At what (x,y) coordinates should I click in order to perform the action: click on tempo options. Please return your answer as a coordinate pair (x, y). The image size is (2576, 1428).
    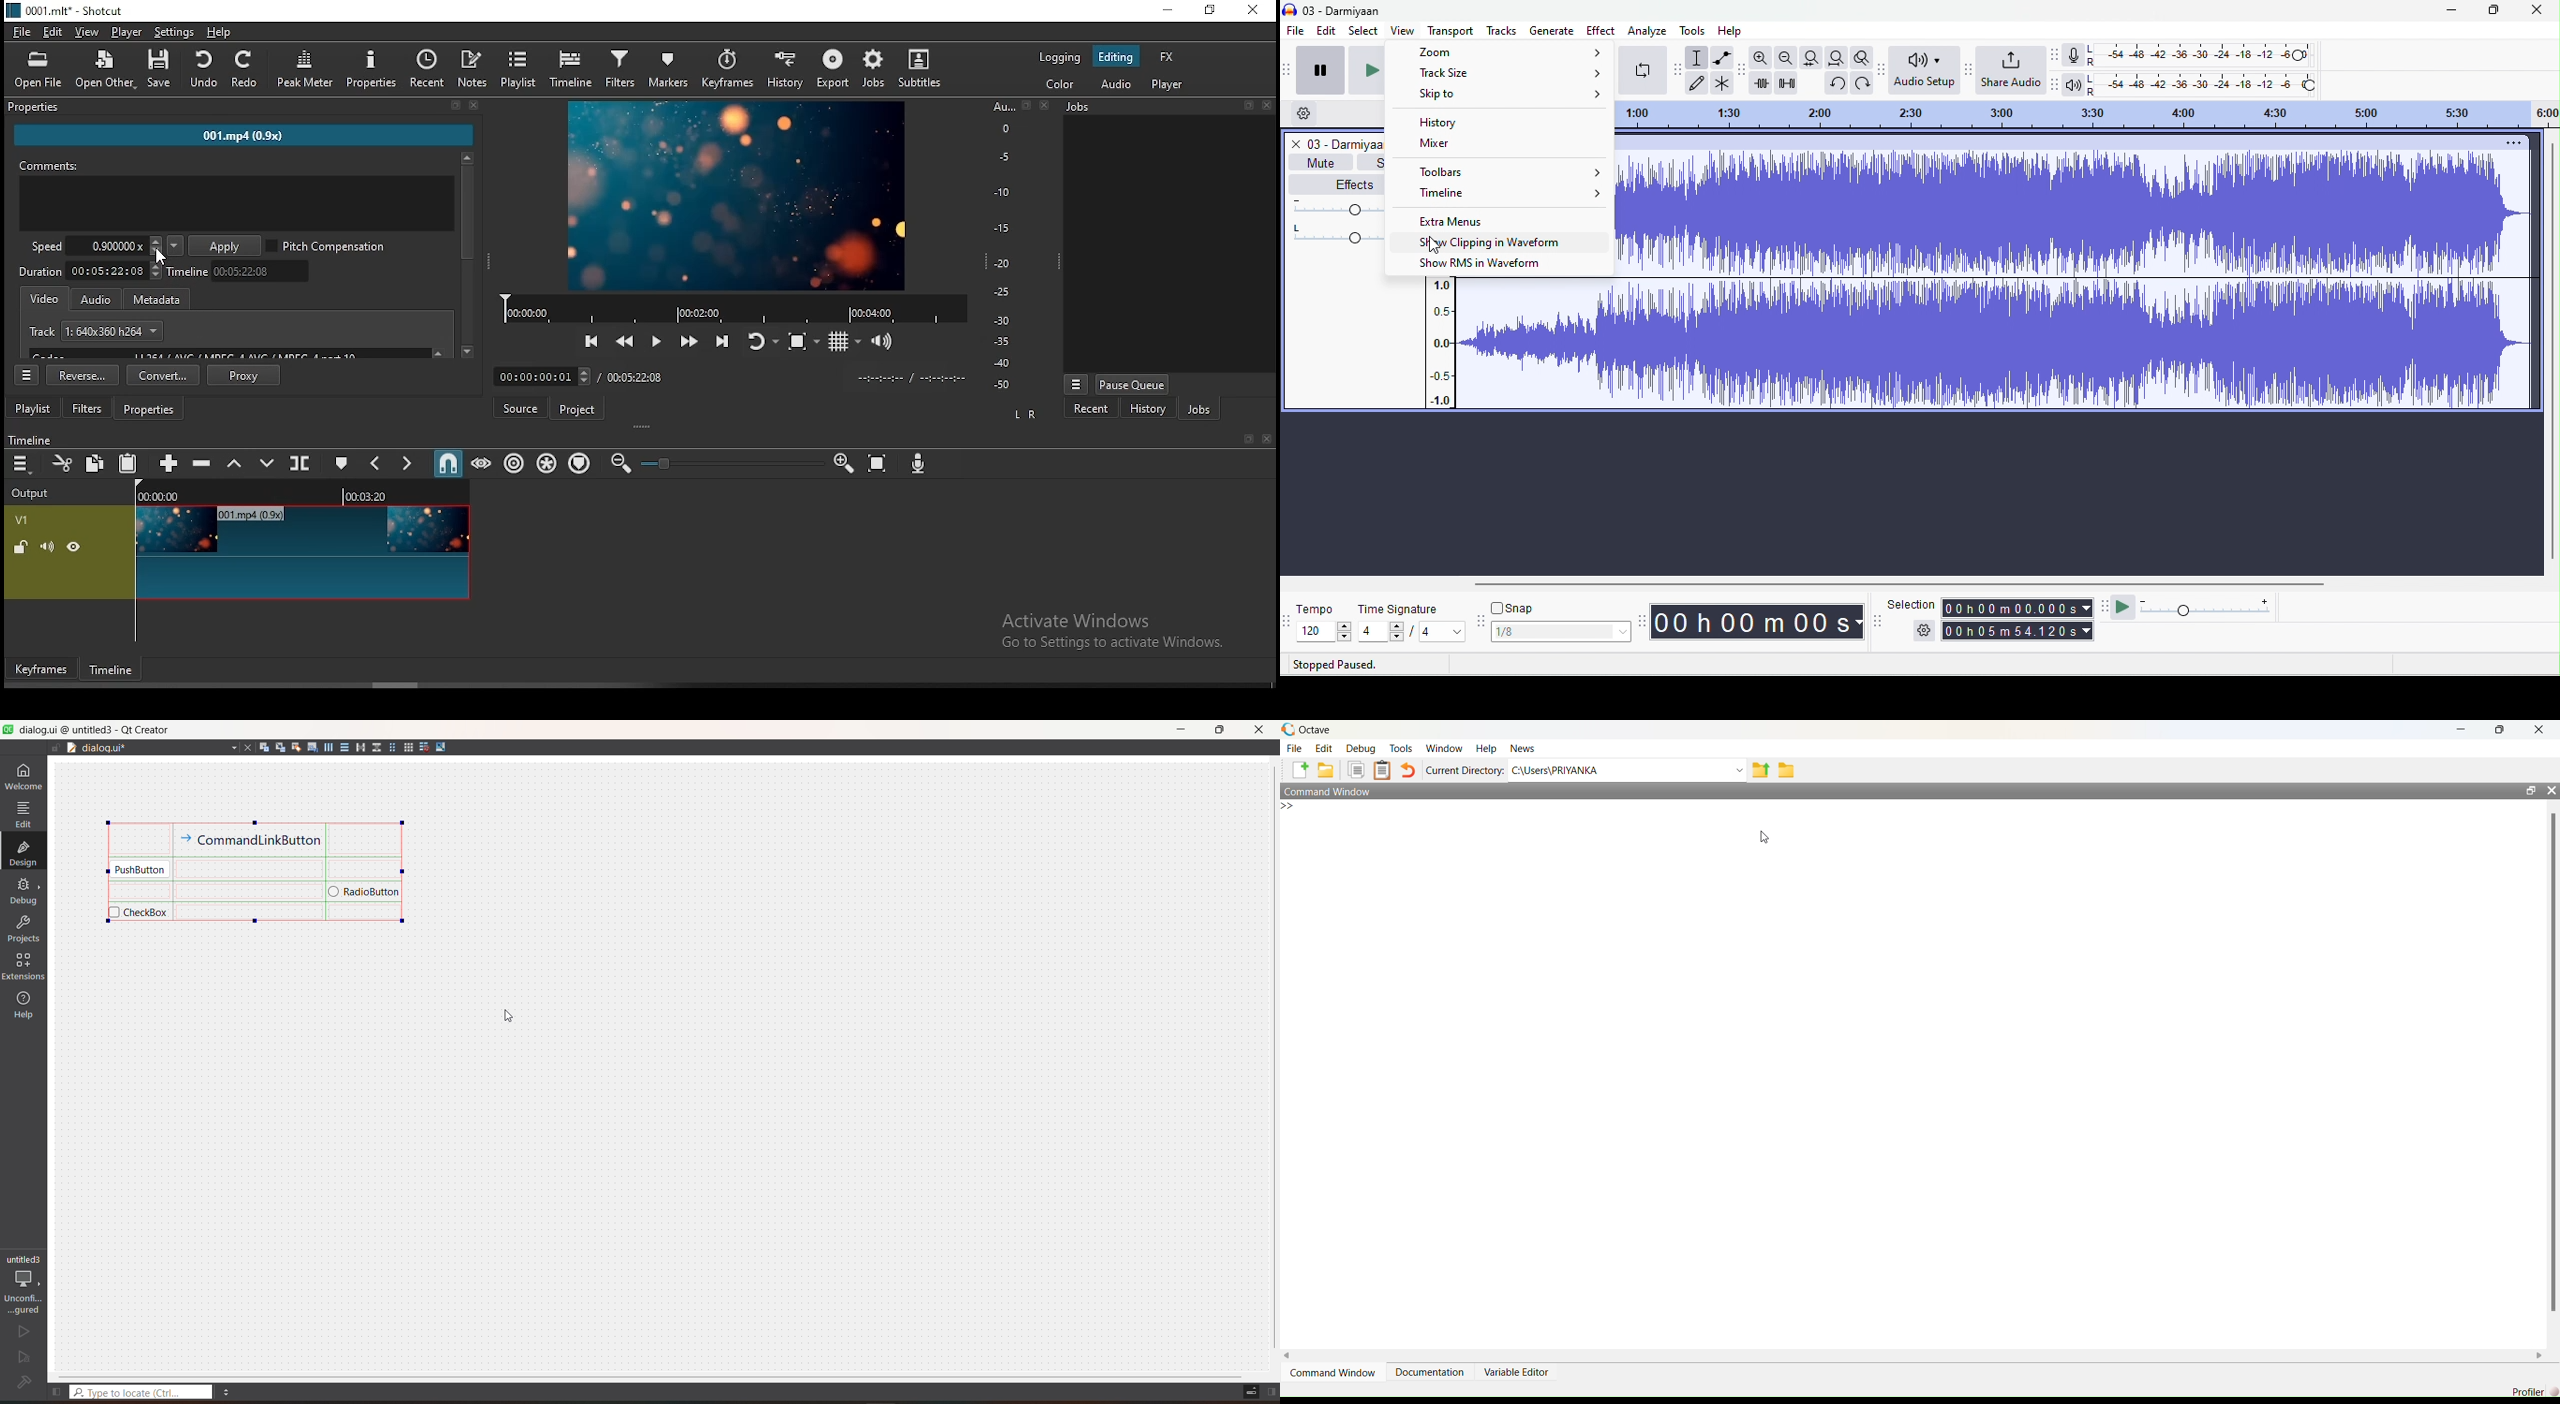
    Looking at the image, I should click on (1288, 620).